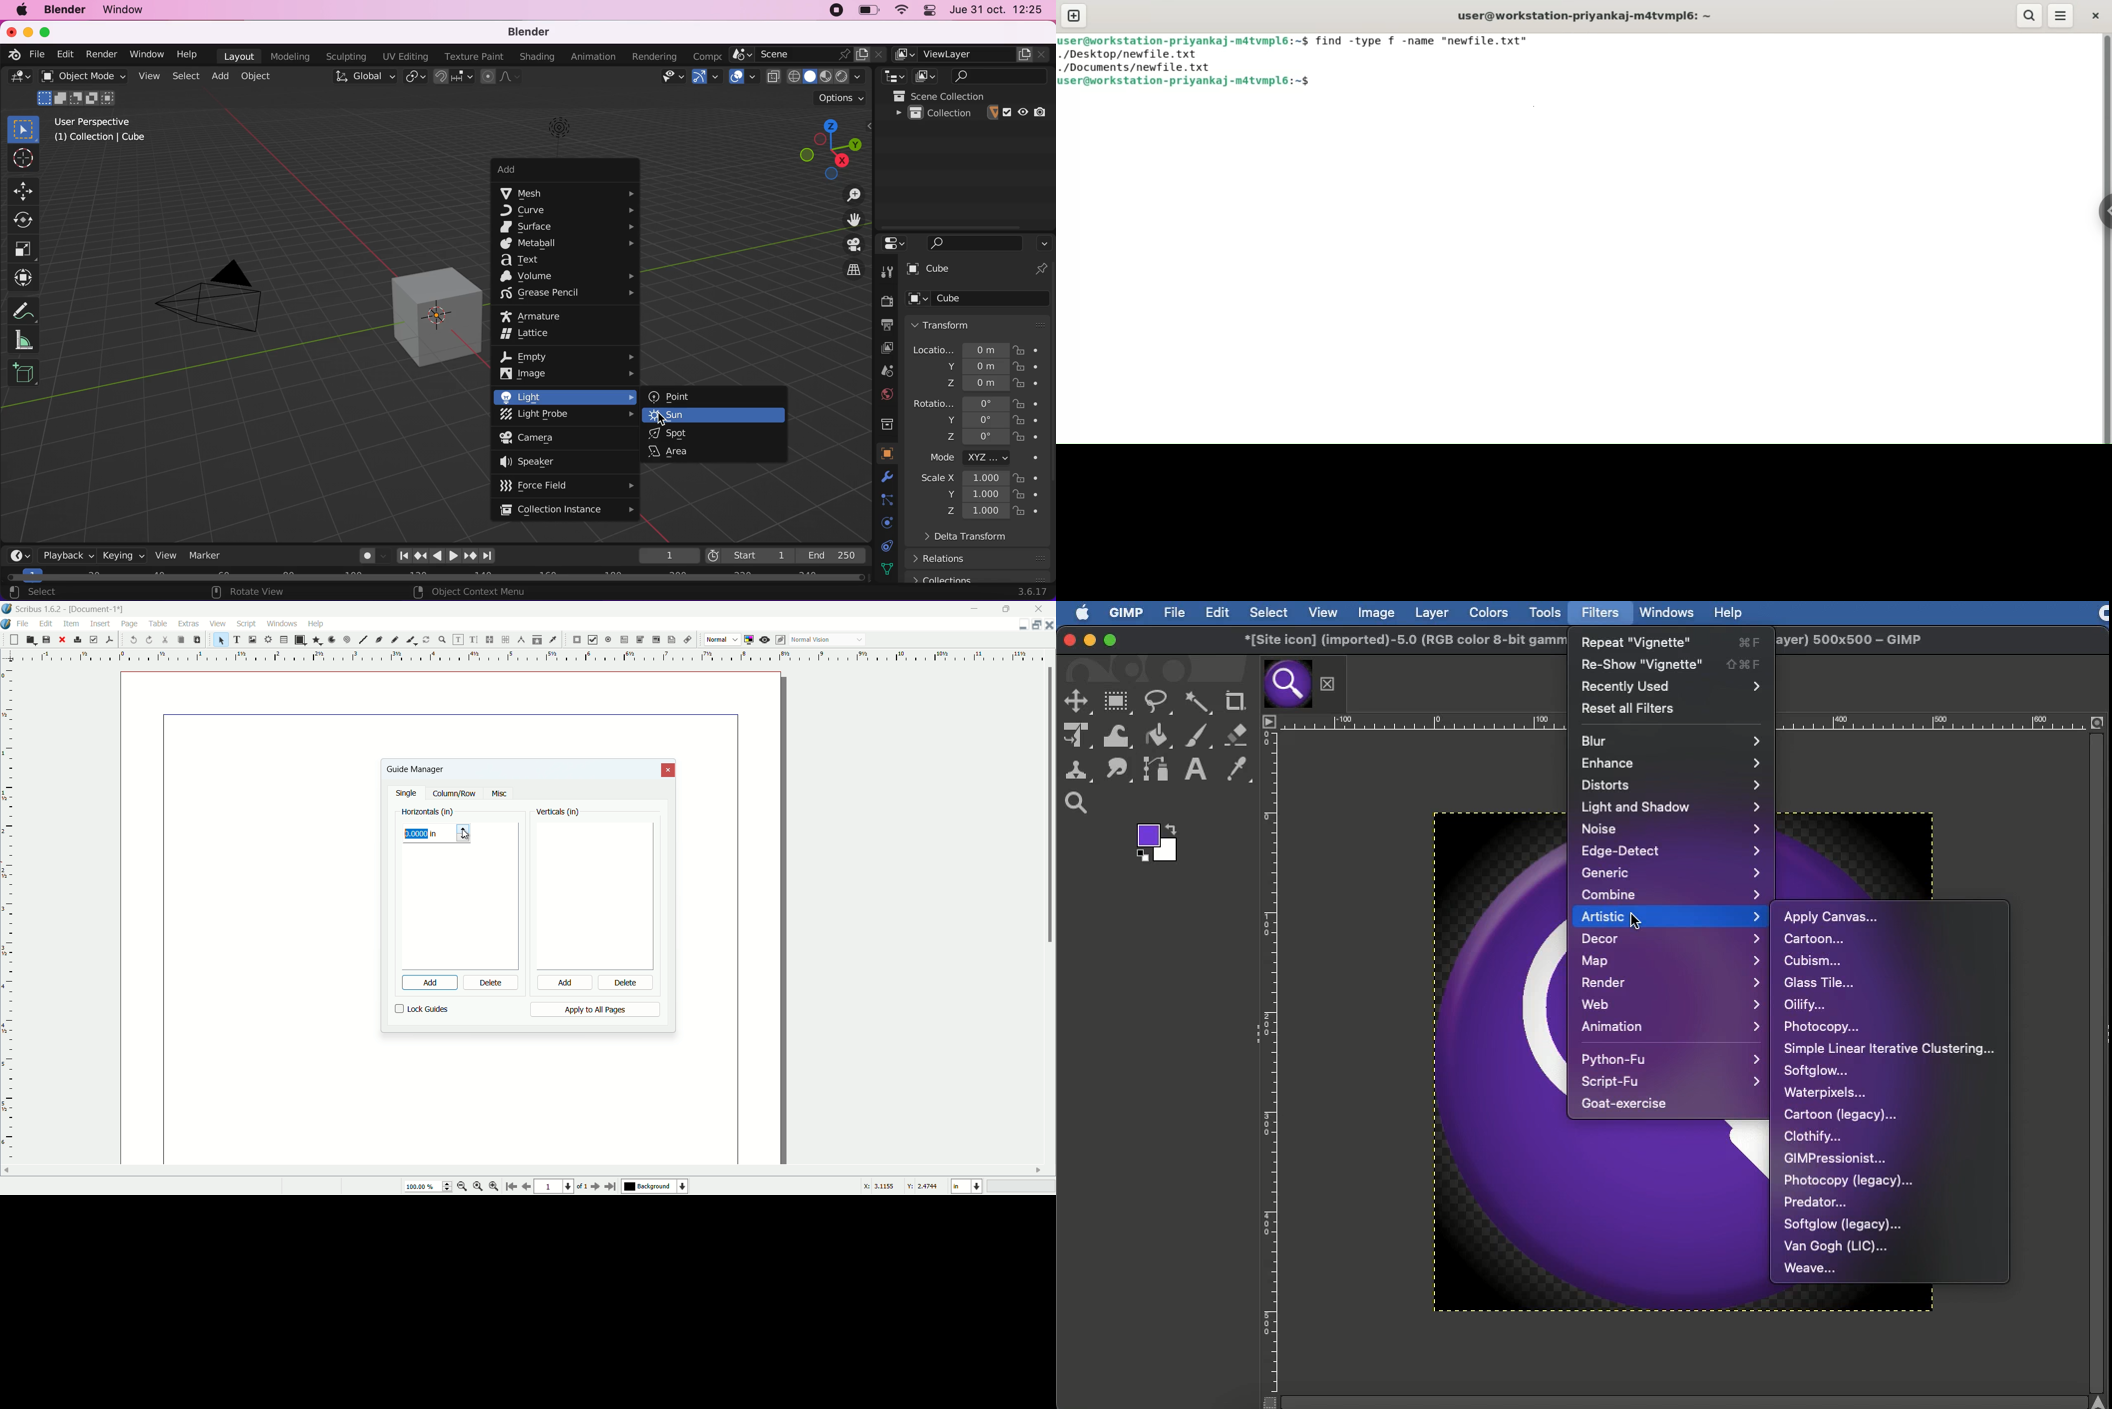 This screenshot has width=2128, height=1428. I want to click on object, so click(256, 77).